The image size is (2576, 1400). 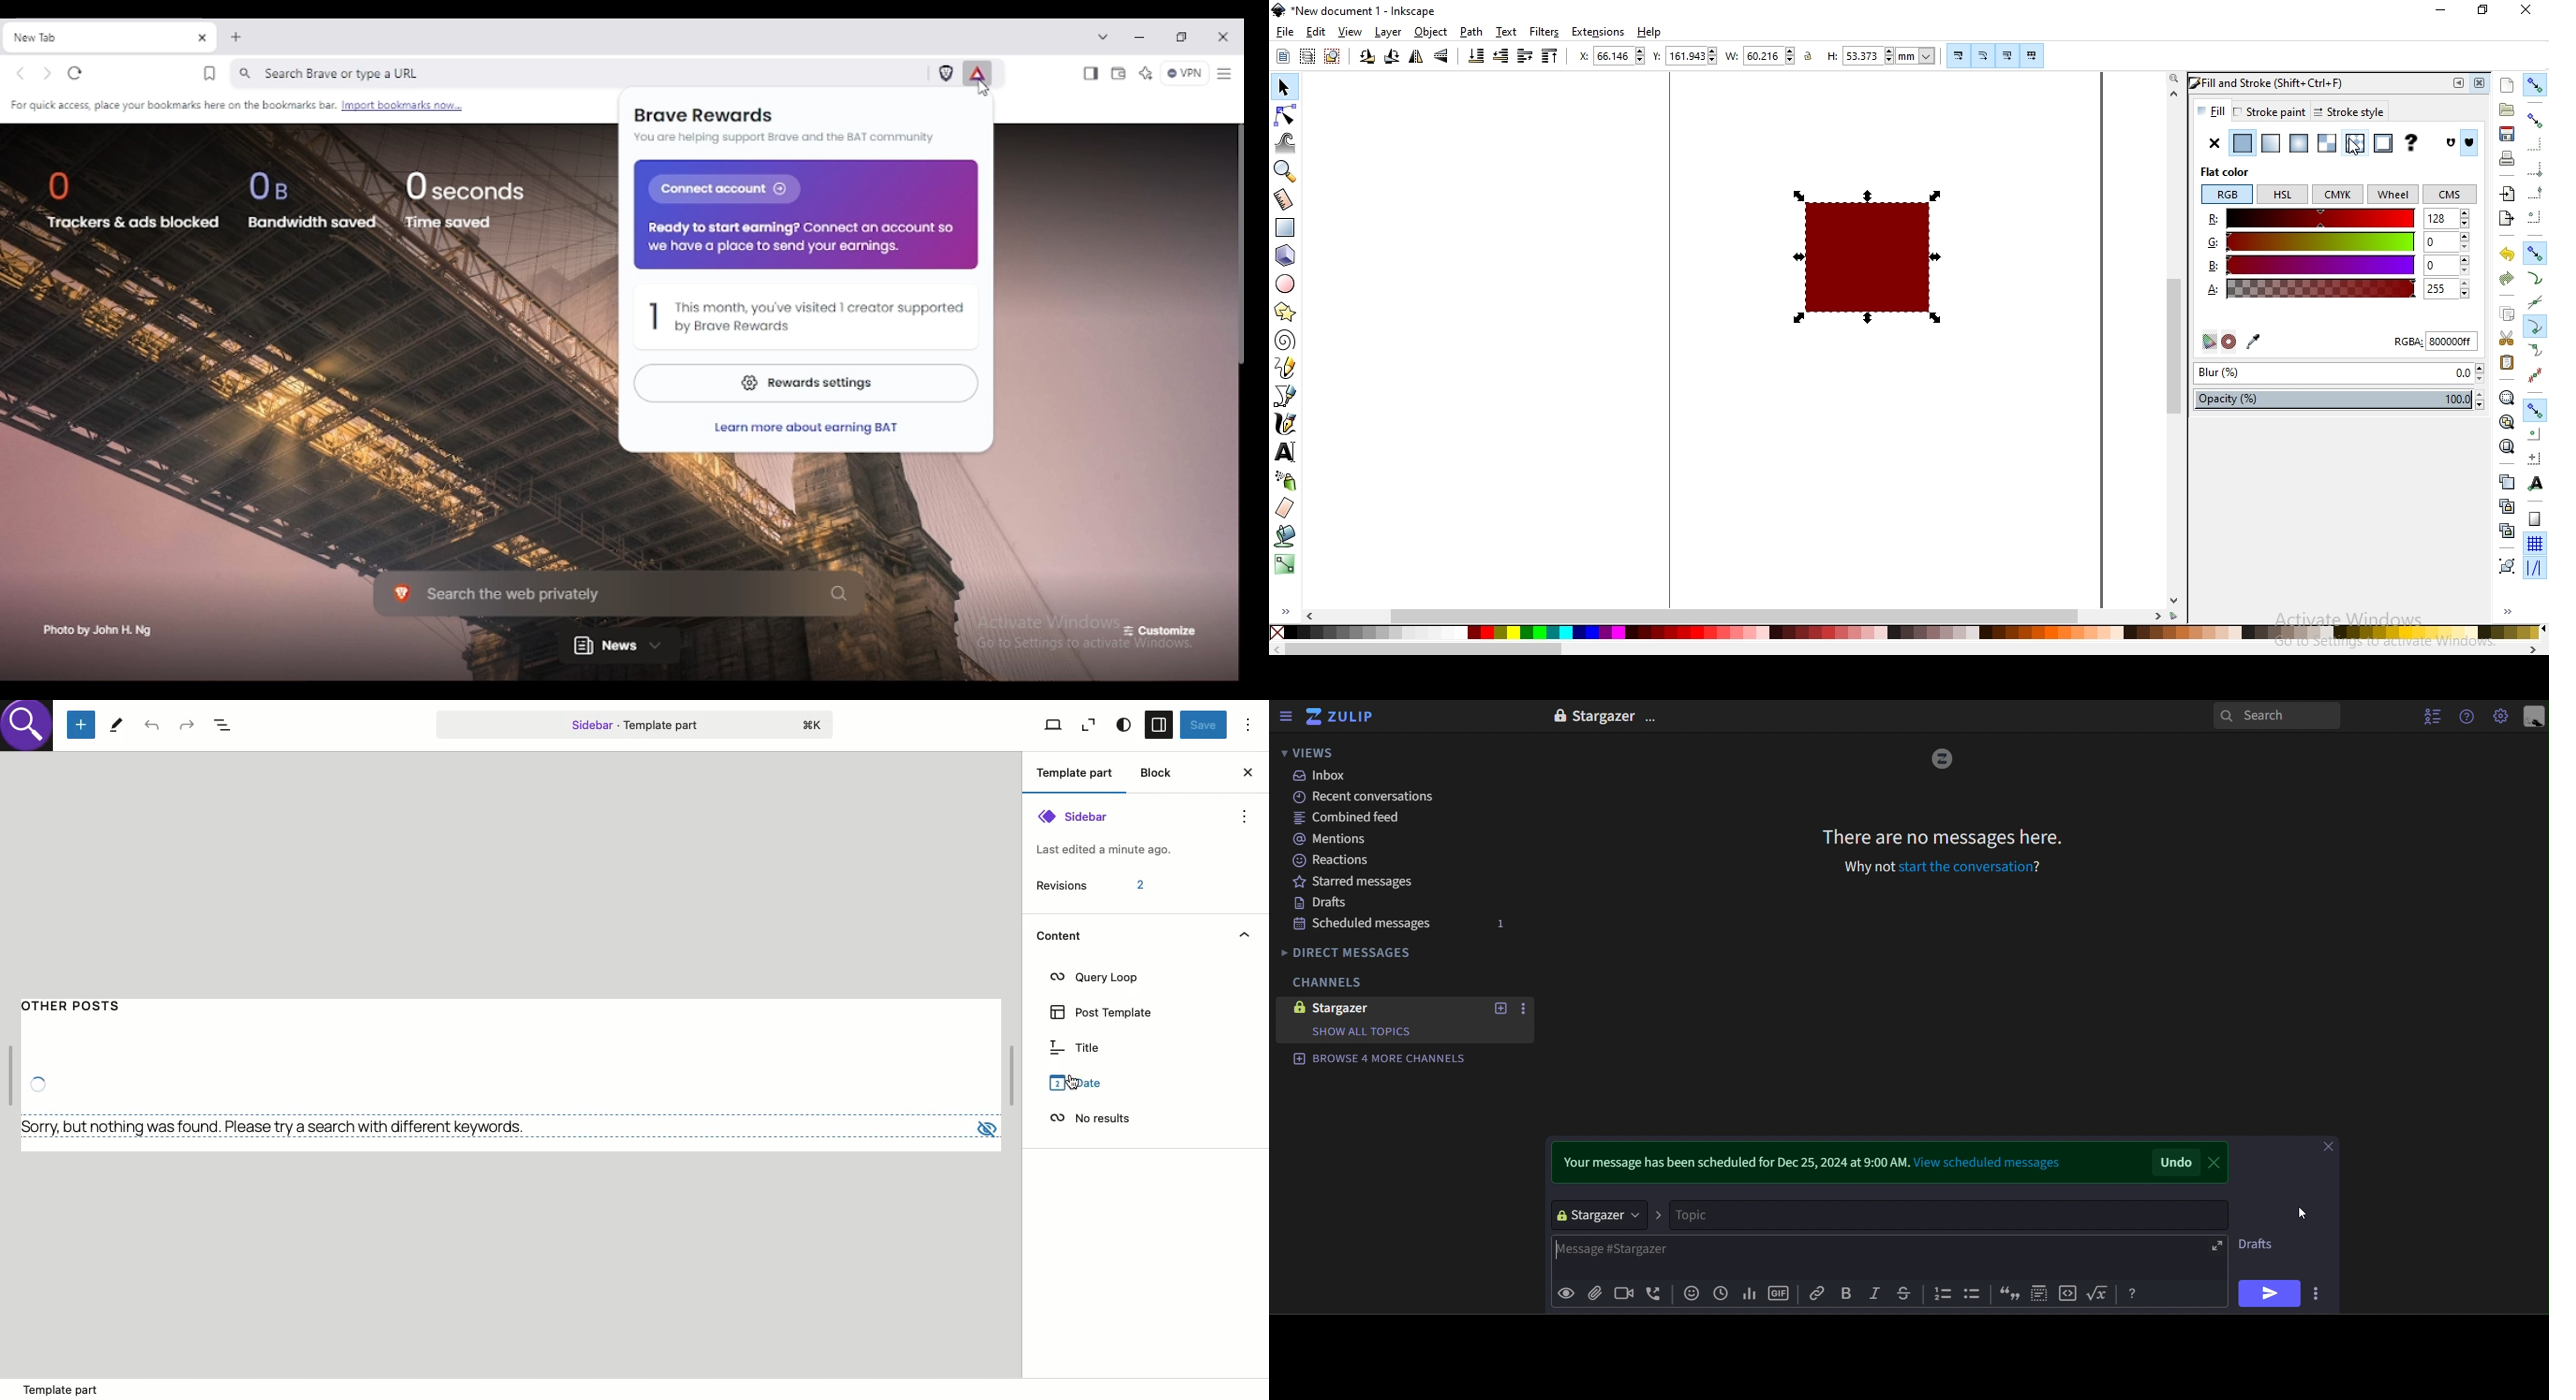 I want to click on flat color, so click(x=2233, y=172).